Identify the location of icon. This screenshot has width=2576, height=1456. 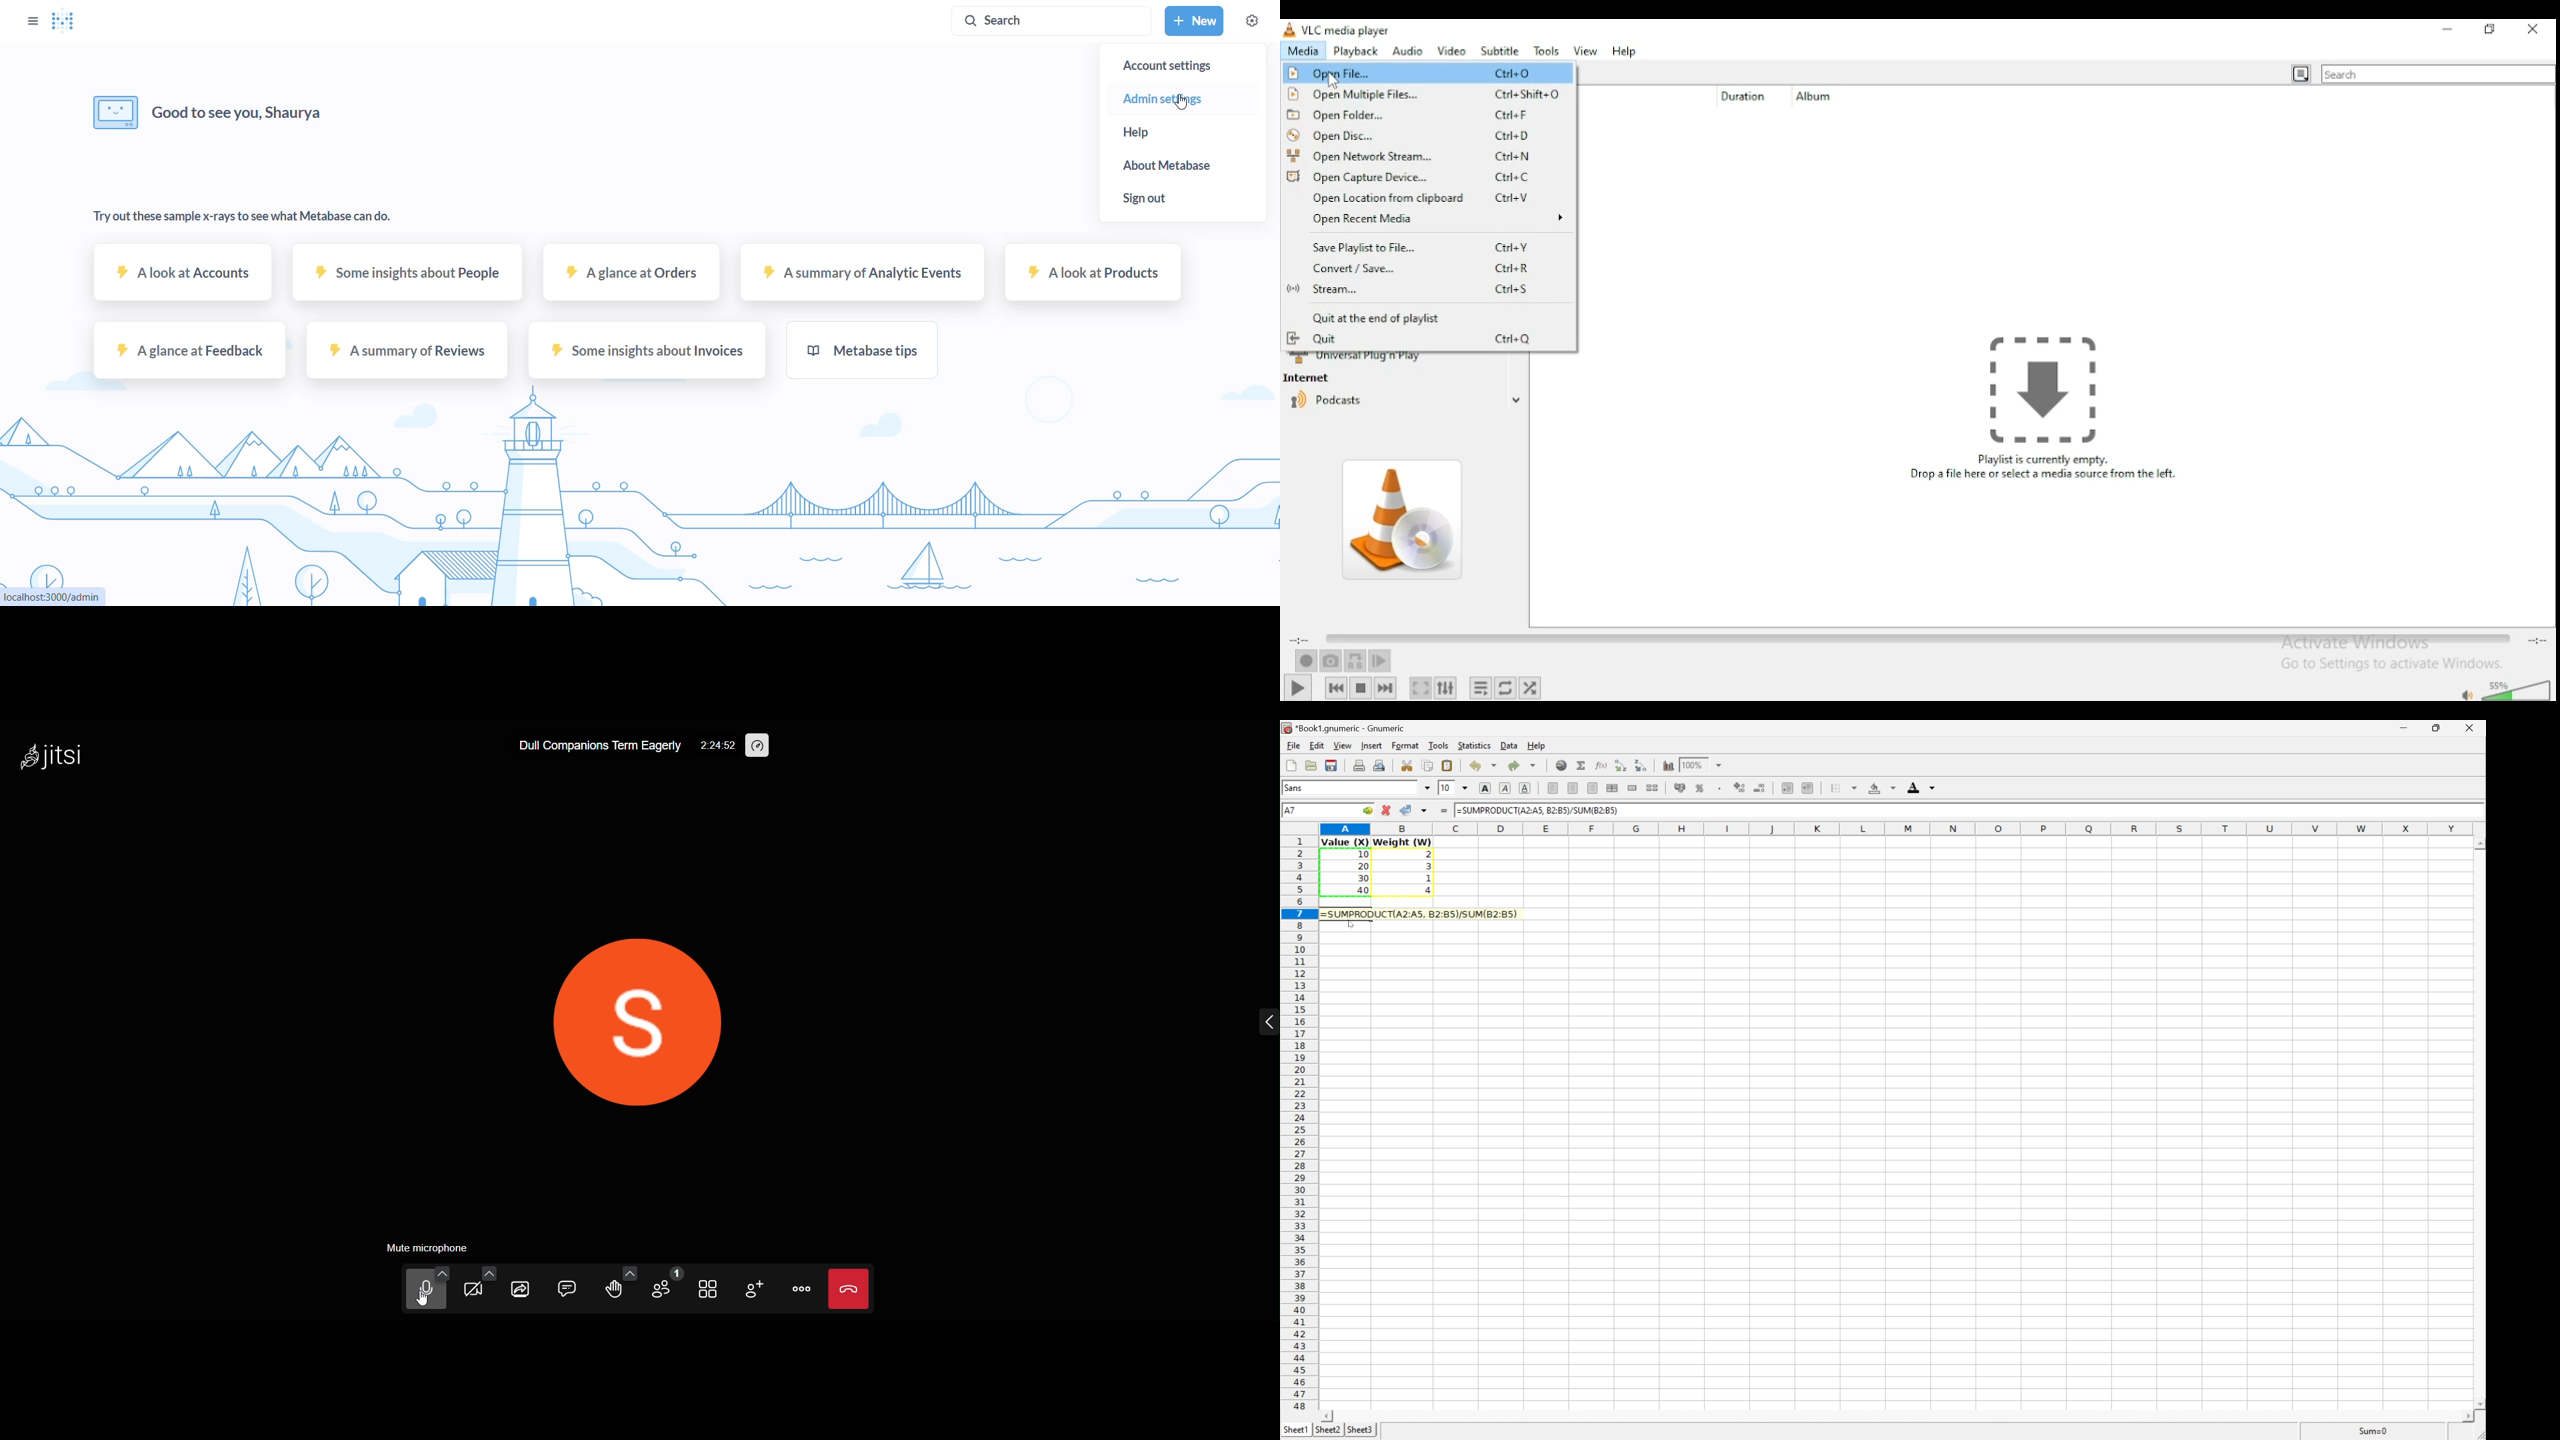
(1290, 30).